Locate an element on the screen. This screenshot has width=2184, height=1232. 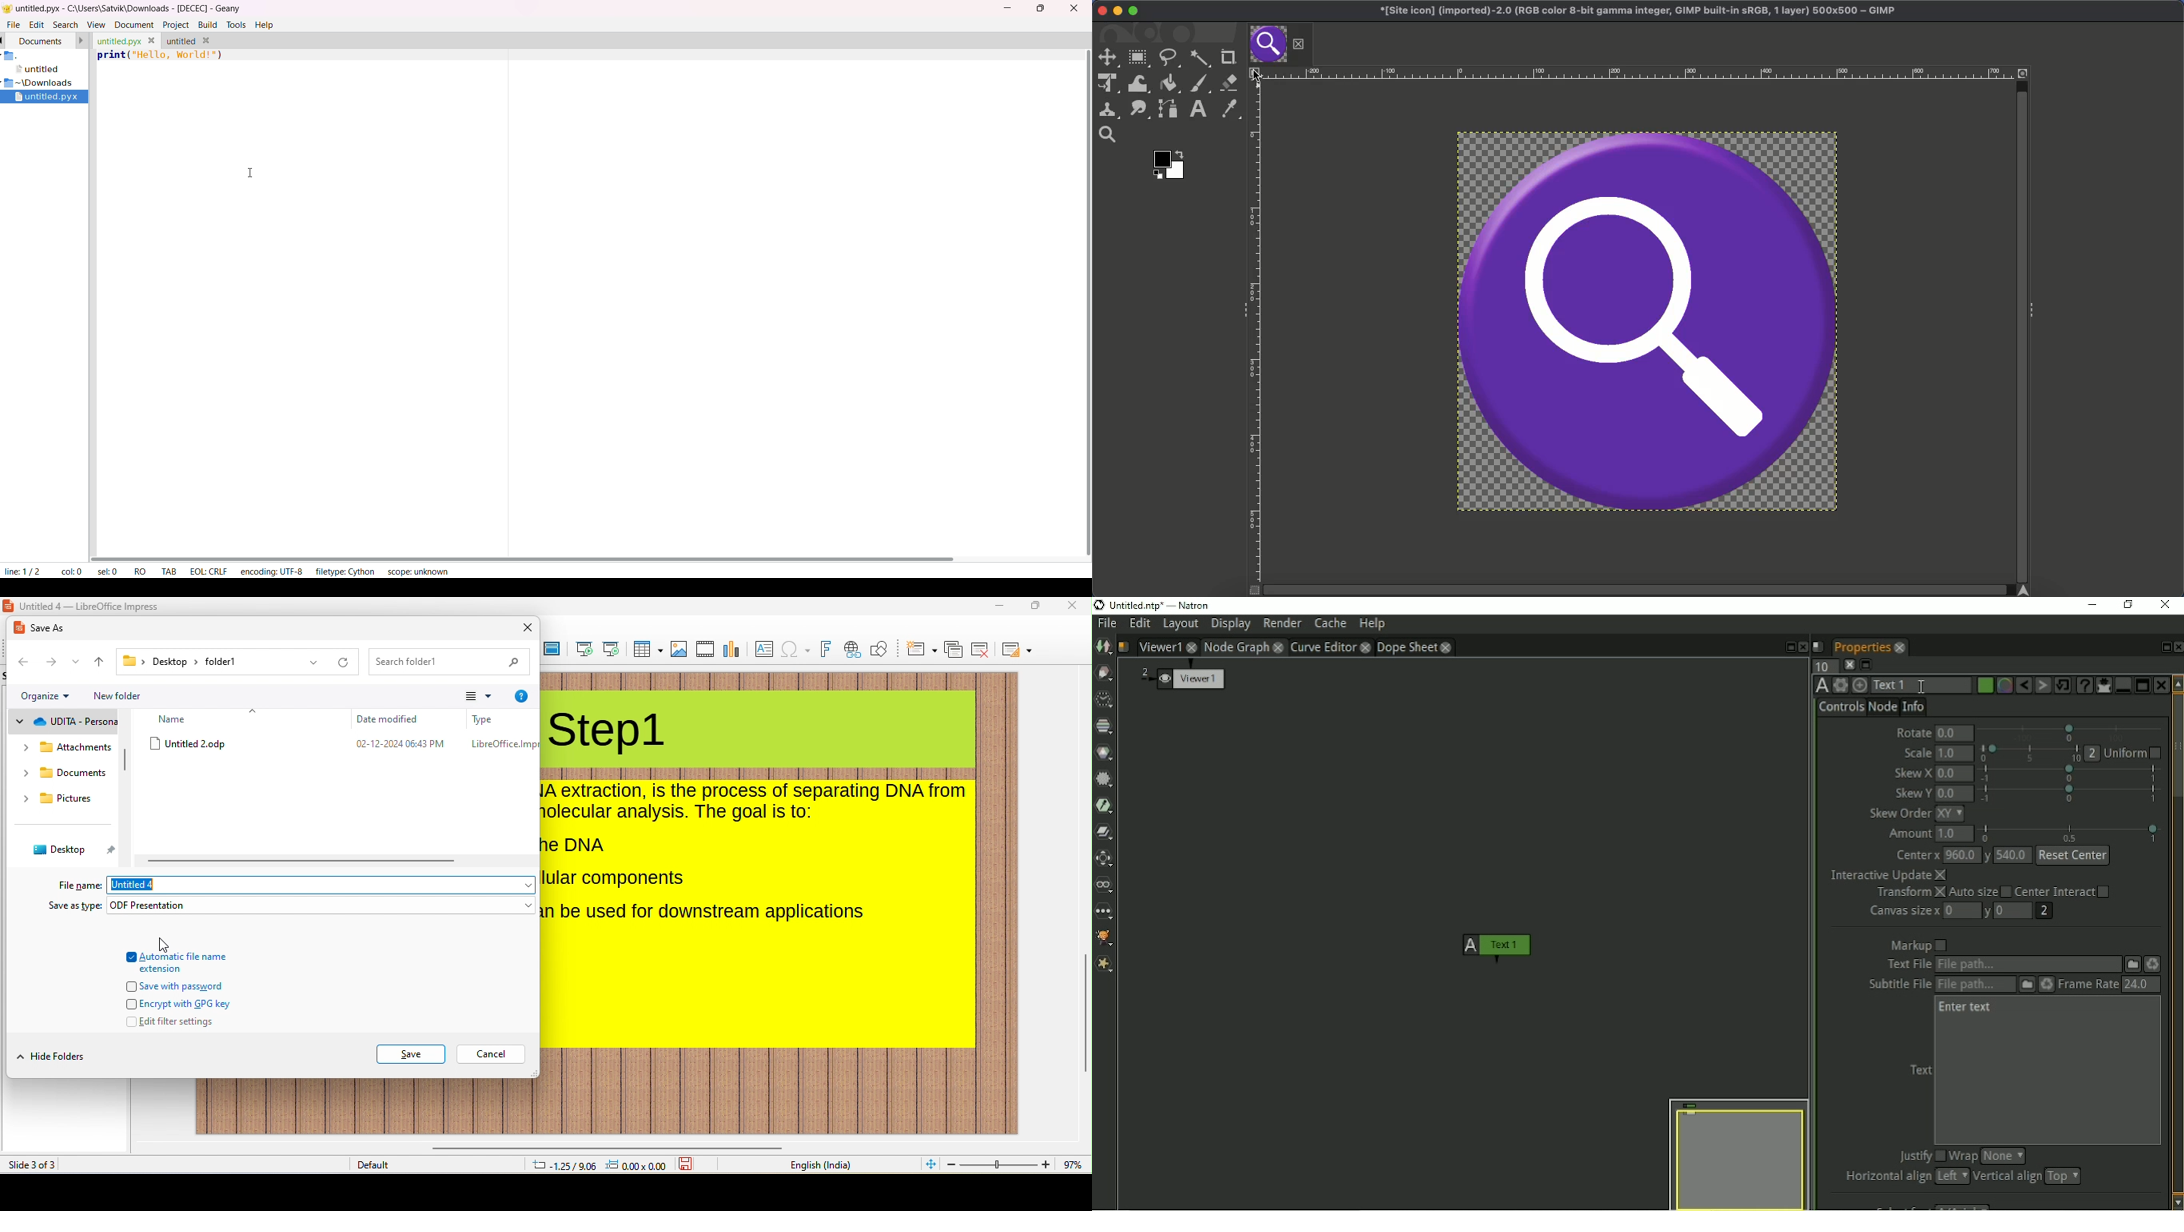
edit with filter settings is located at coordinates (201, 1021).